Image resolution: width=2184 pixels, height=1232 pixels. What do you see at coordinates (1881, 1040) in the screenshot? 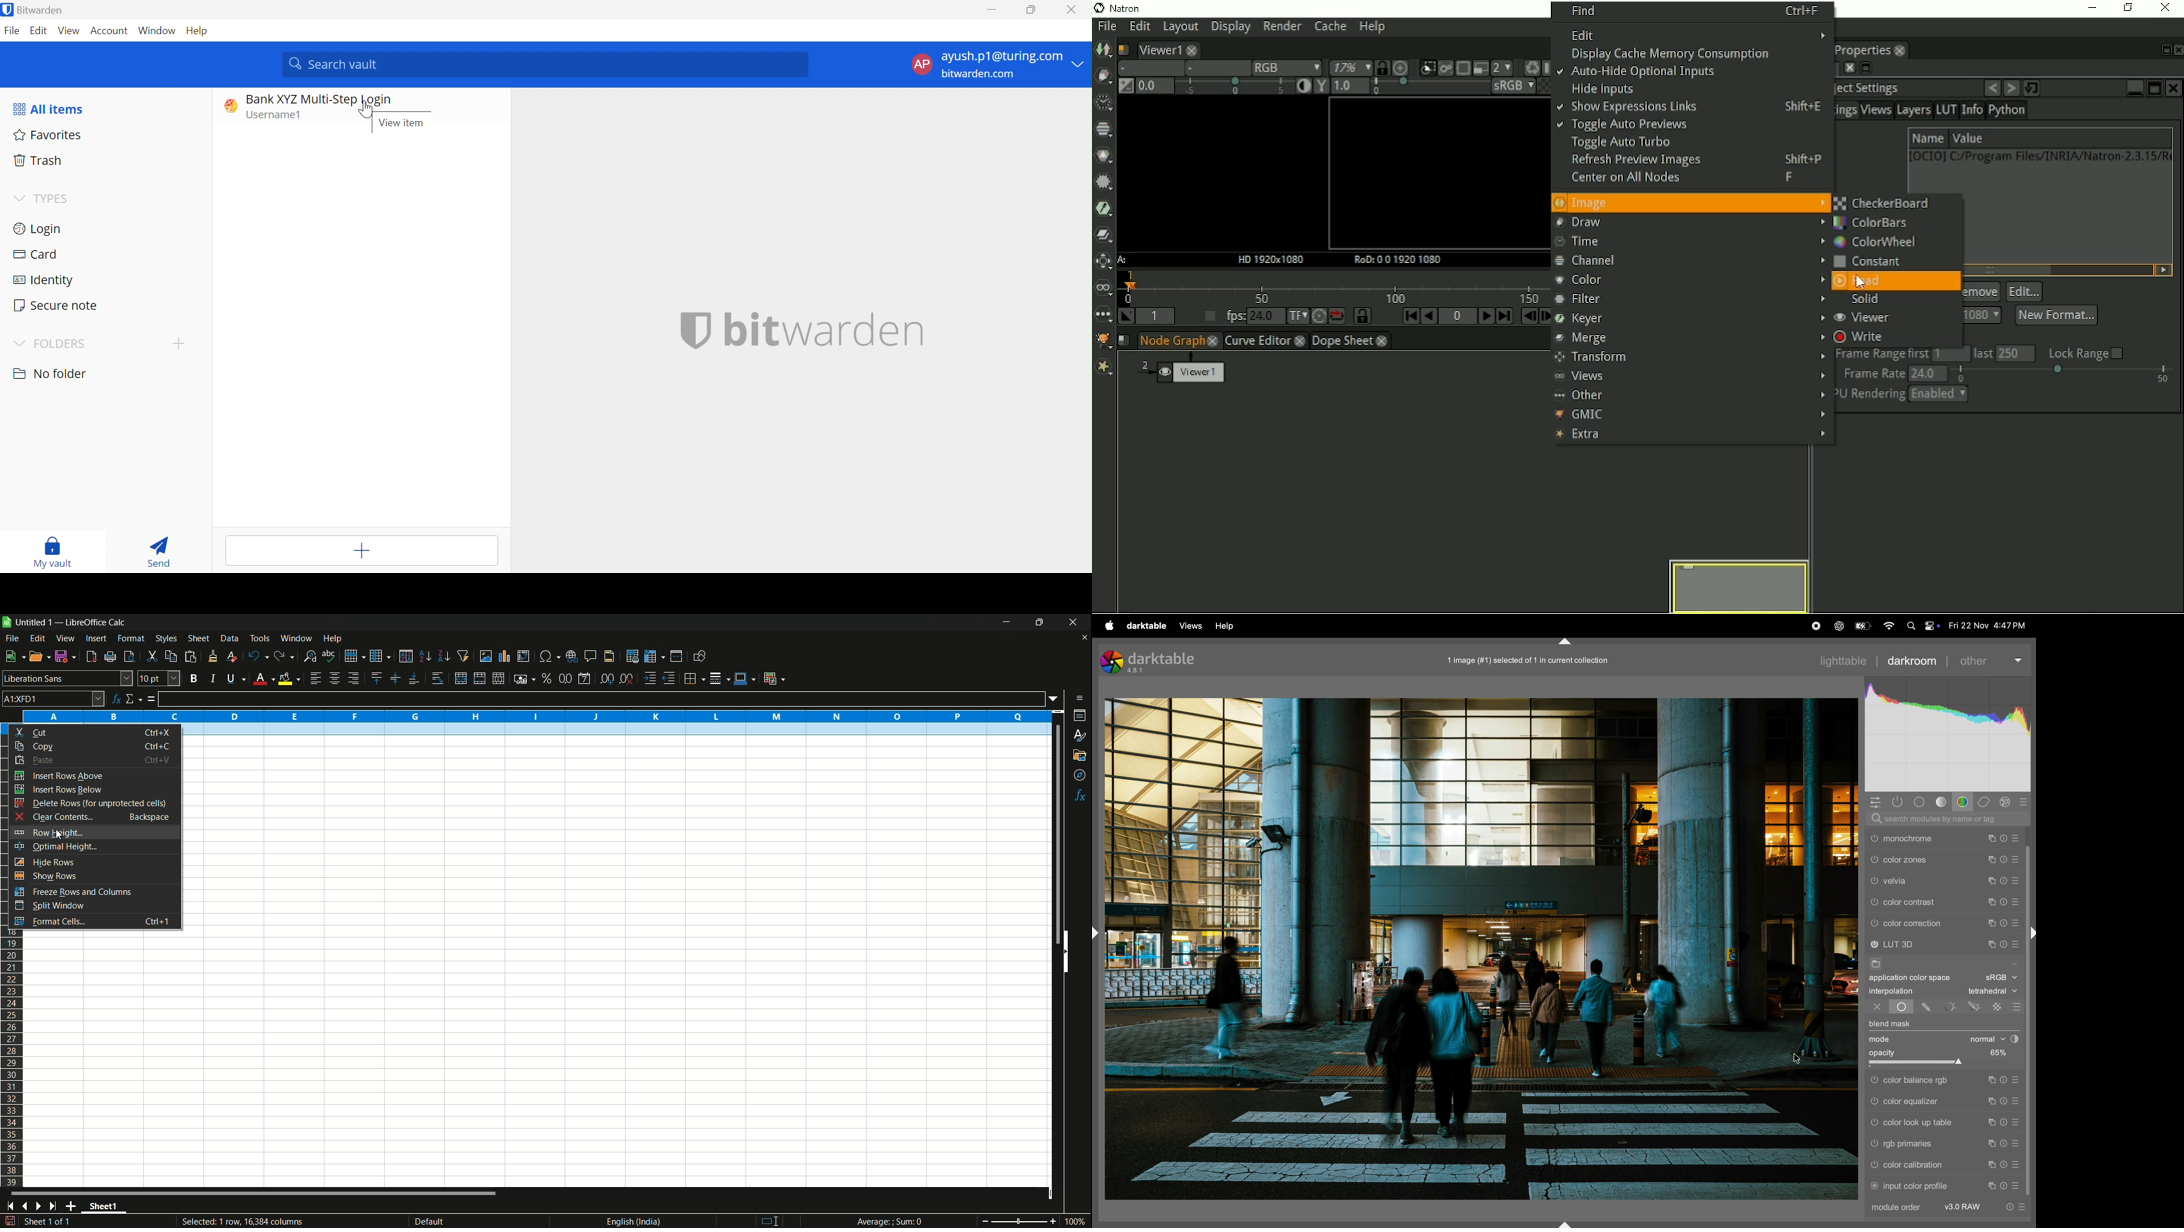
I see `mode` at bounding box center [1881, 1040].